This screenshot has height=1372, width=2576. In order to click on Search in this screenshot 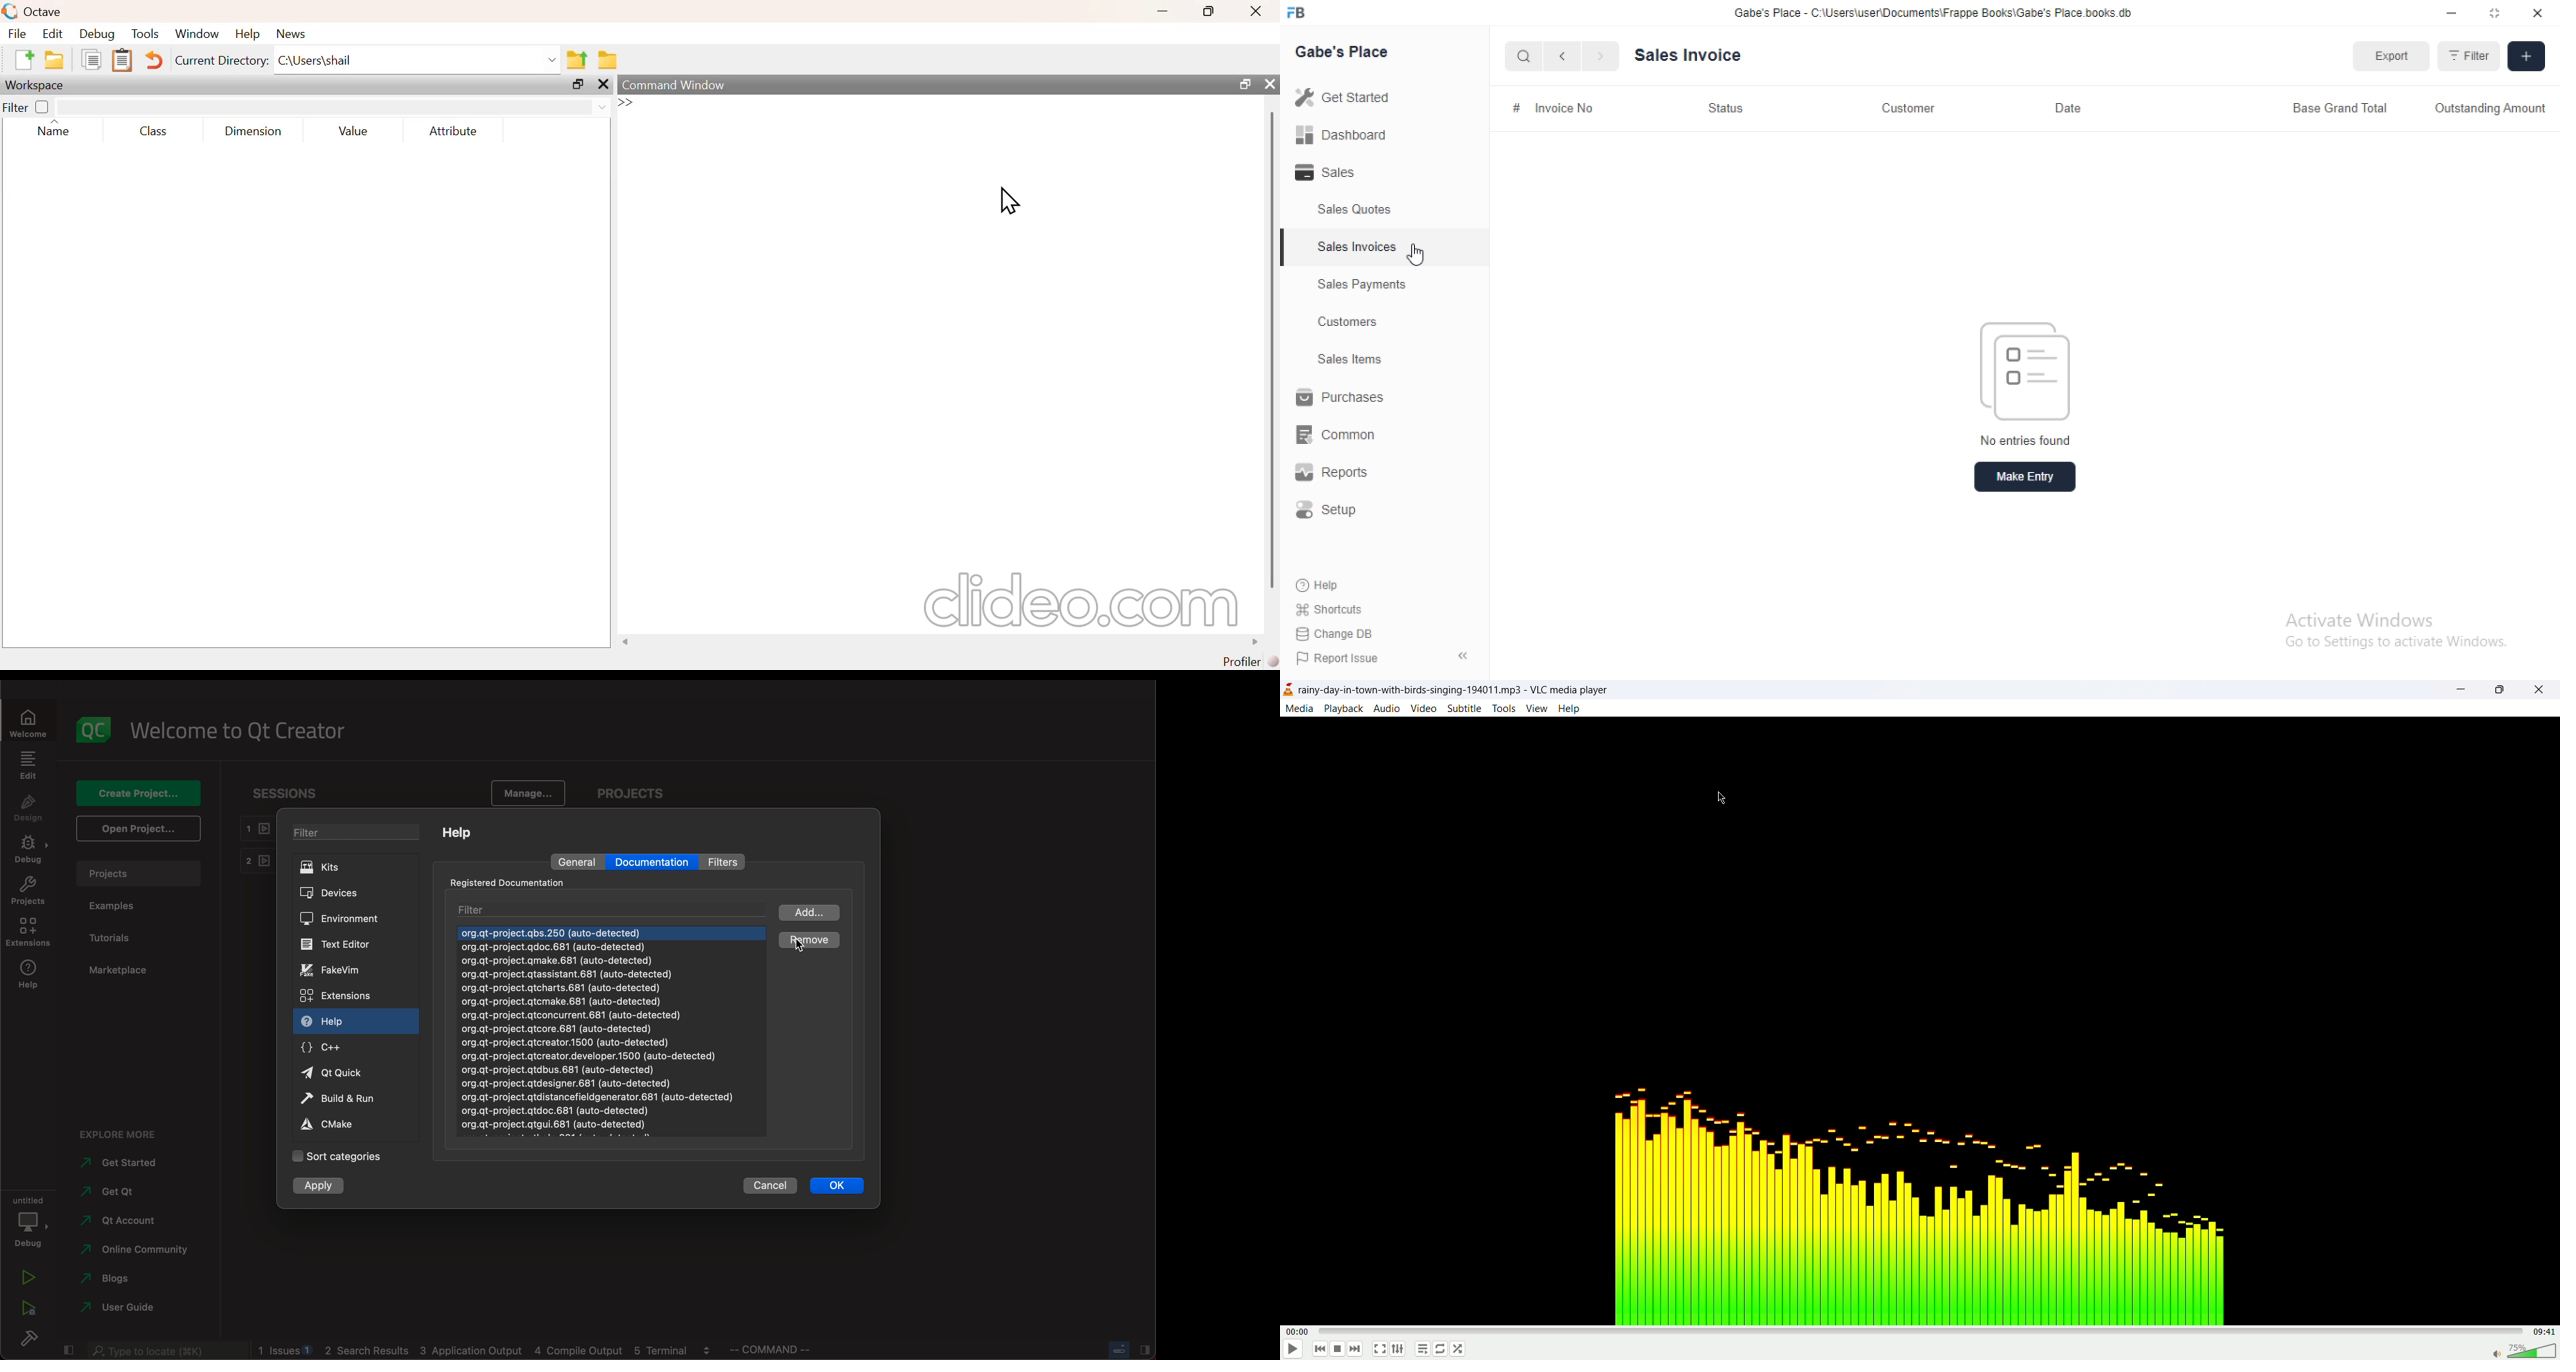, I will do `click(1522, 53)`.